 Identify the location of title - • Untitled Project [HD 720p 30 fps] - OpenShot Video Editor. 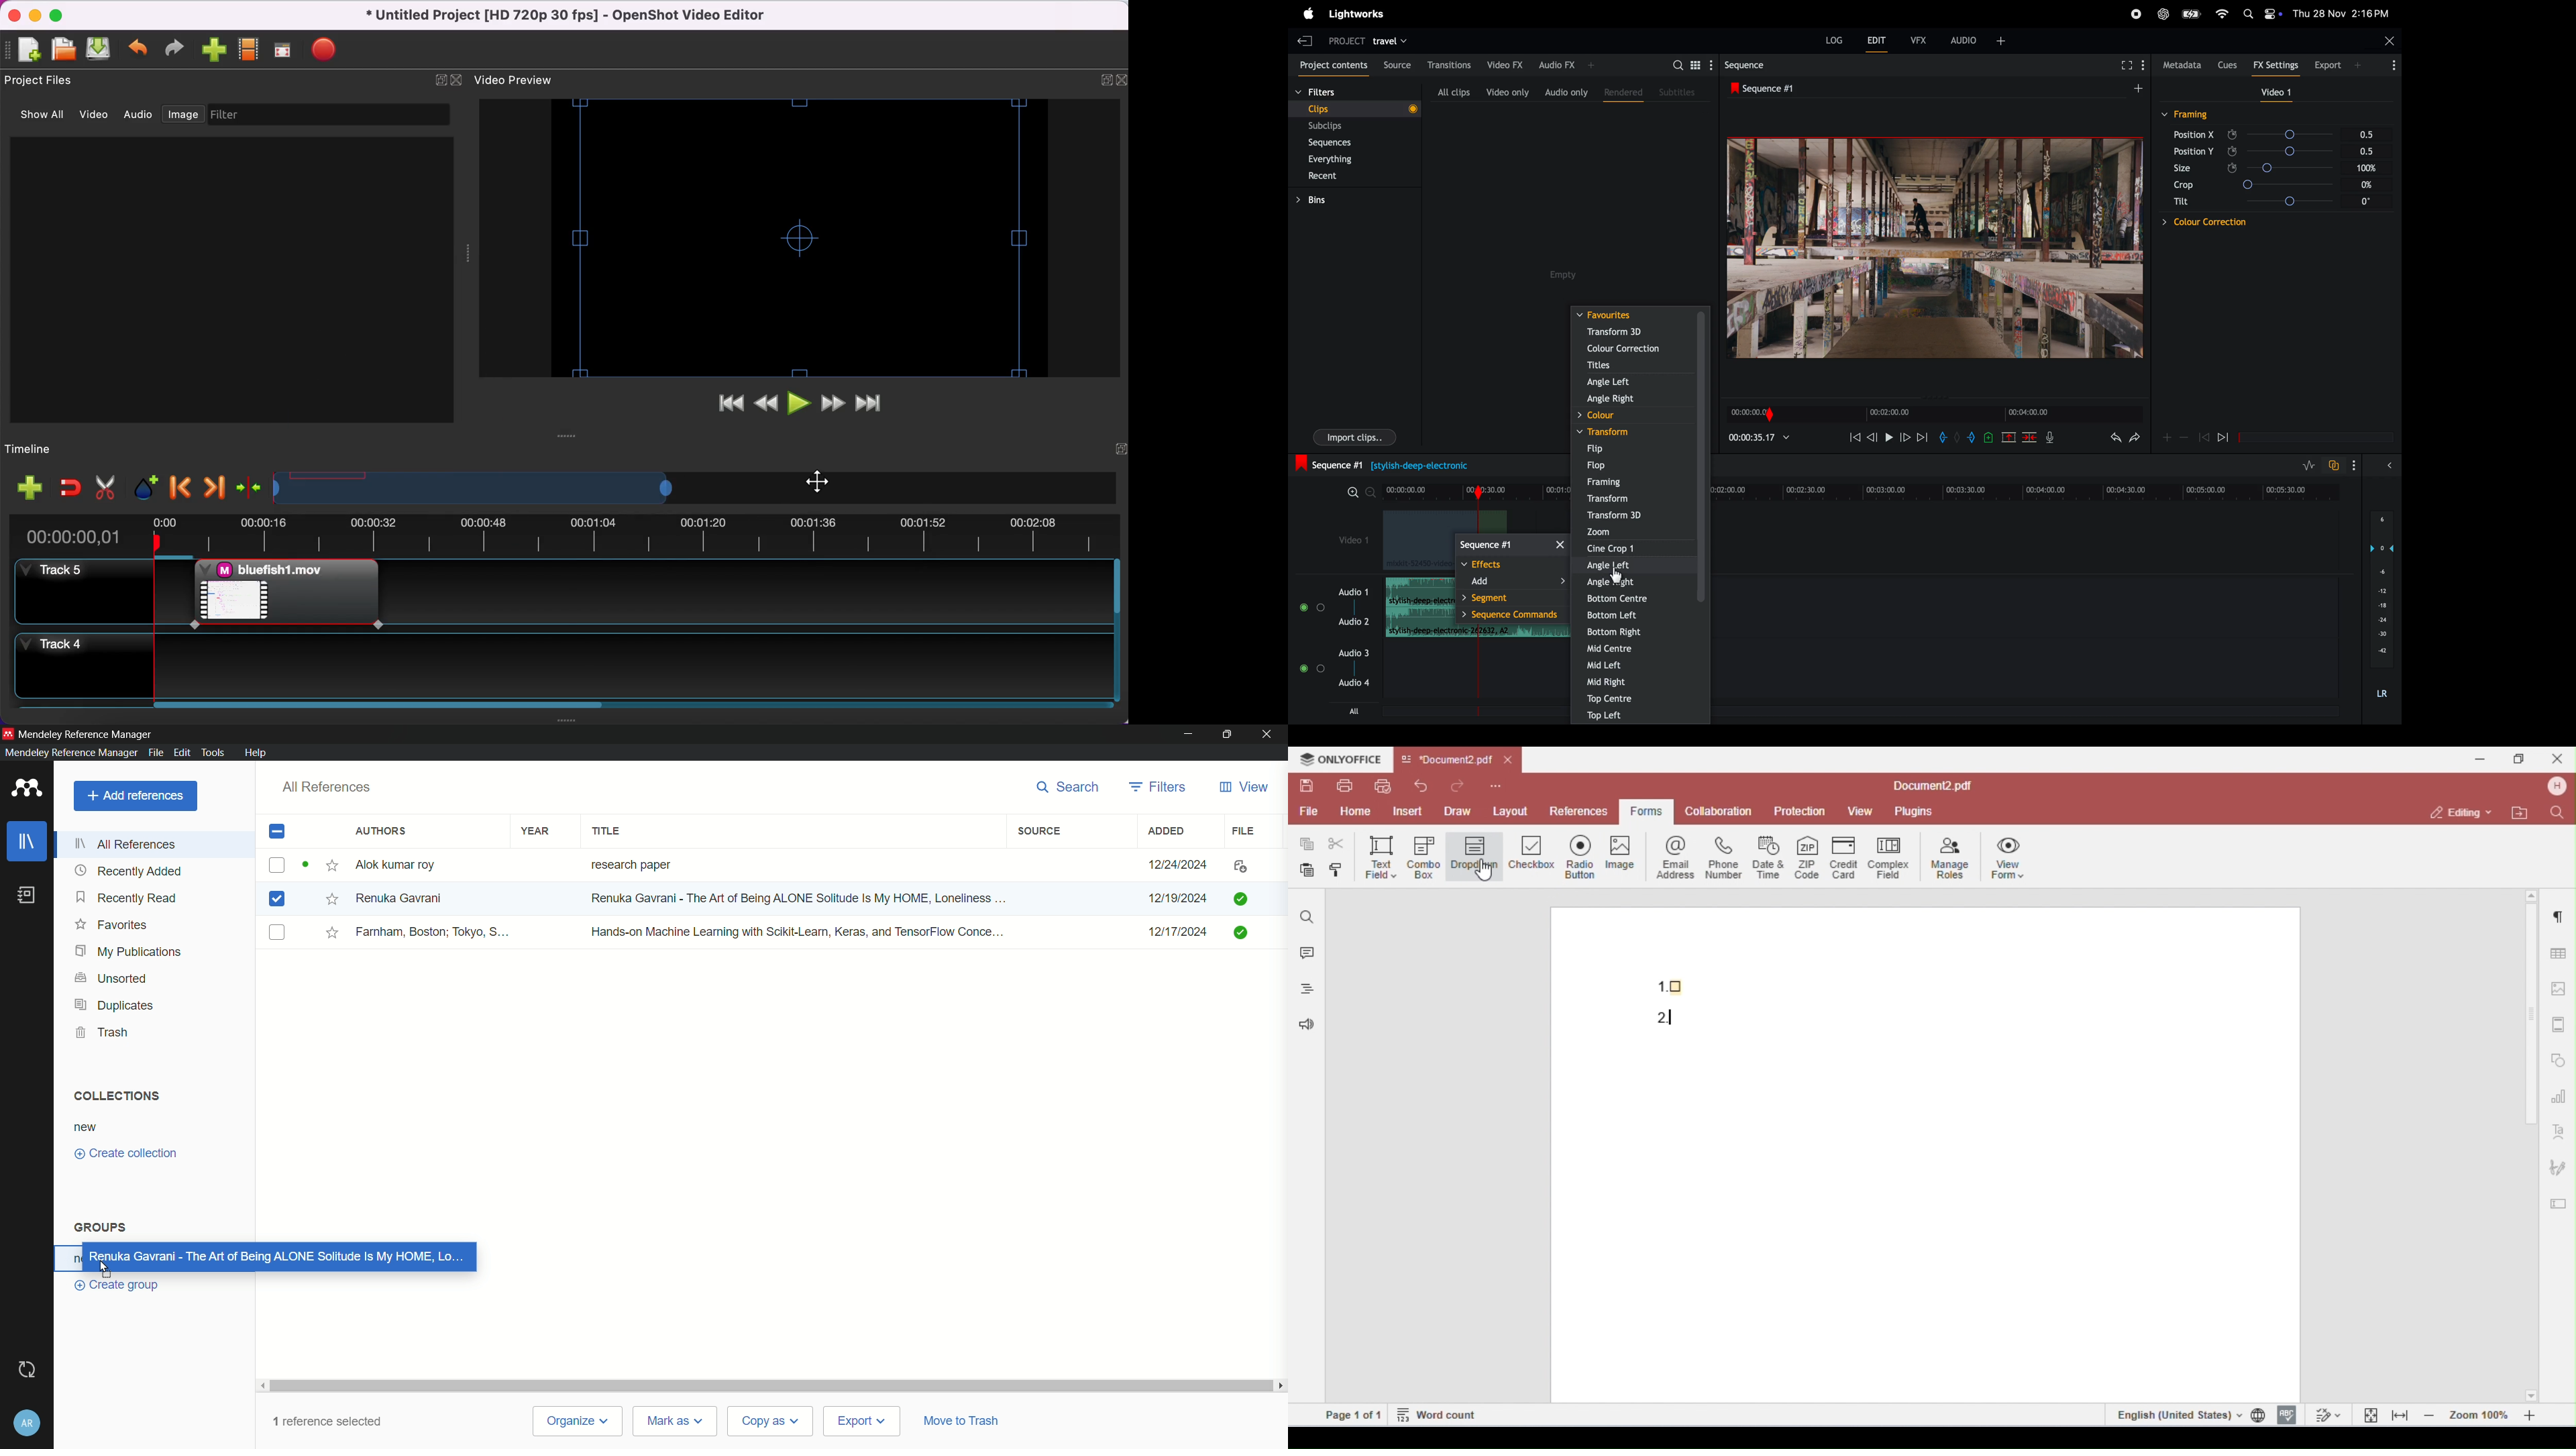
(597, 16).